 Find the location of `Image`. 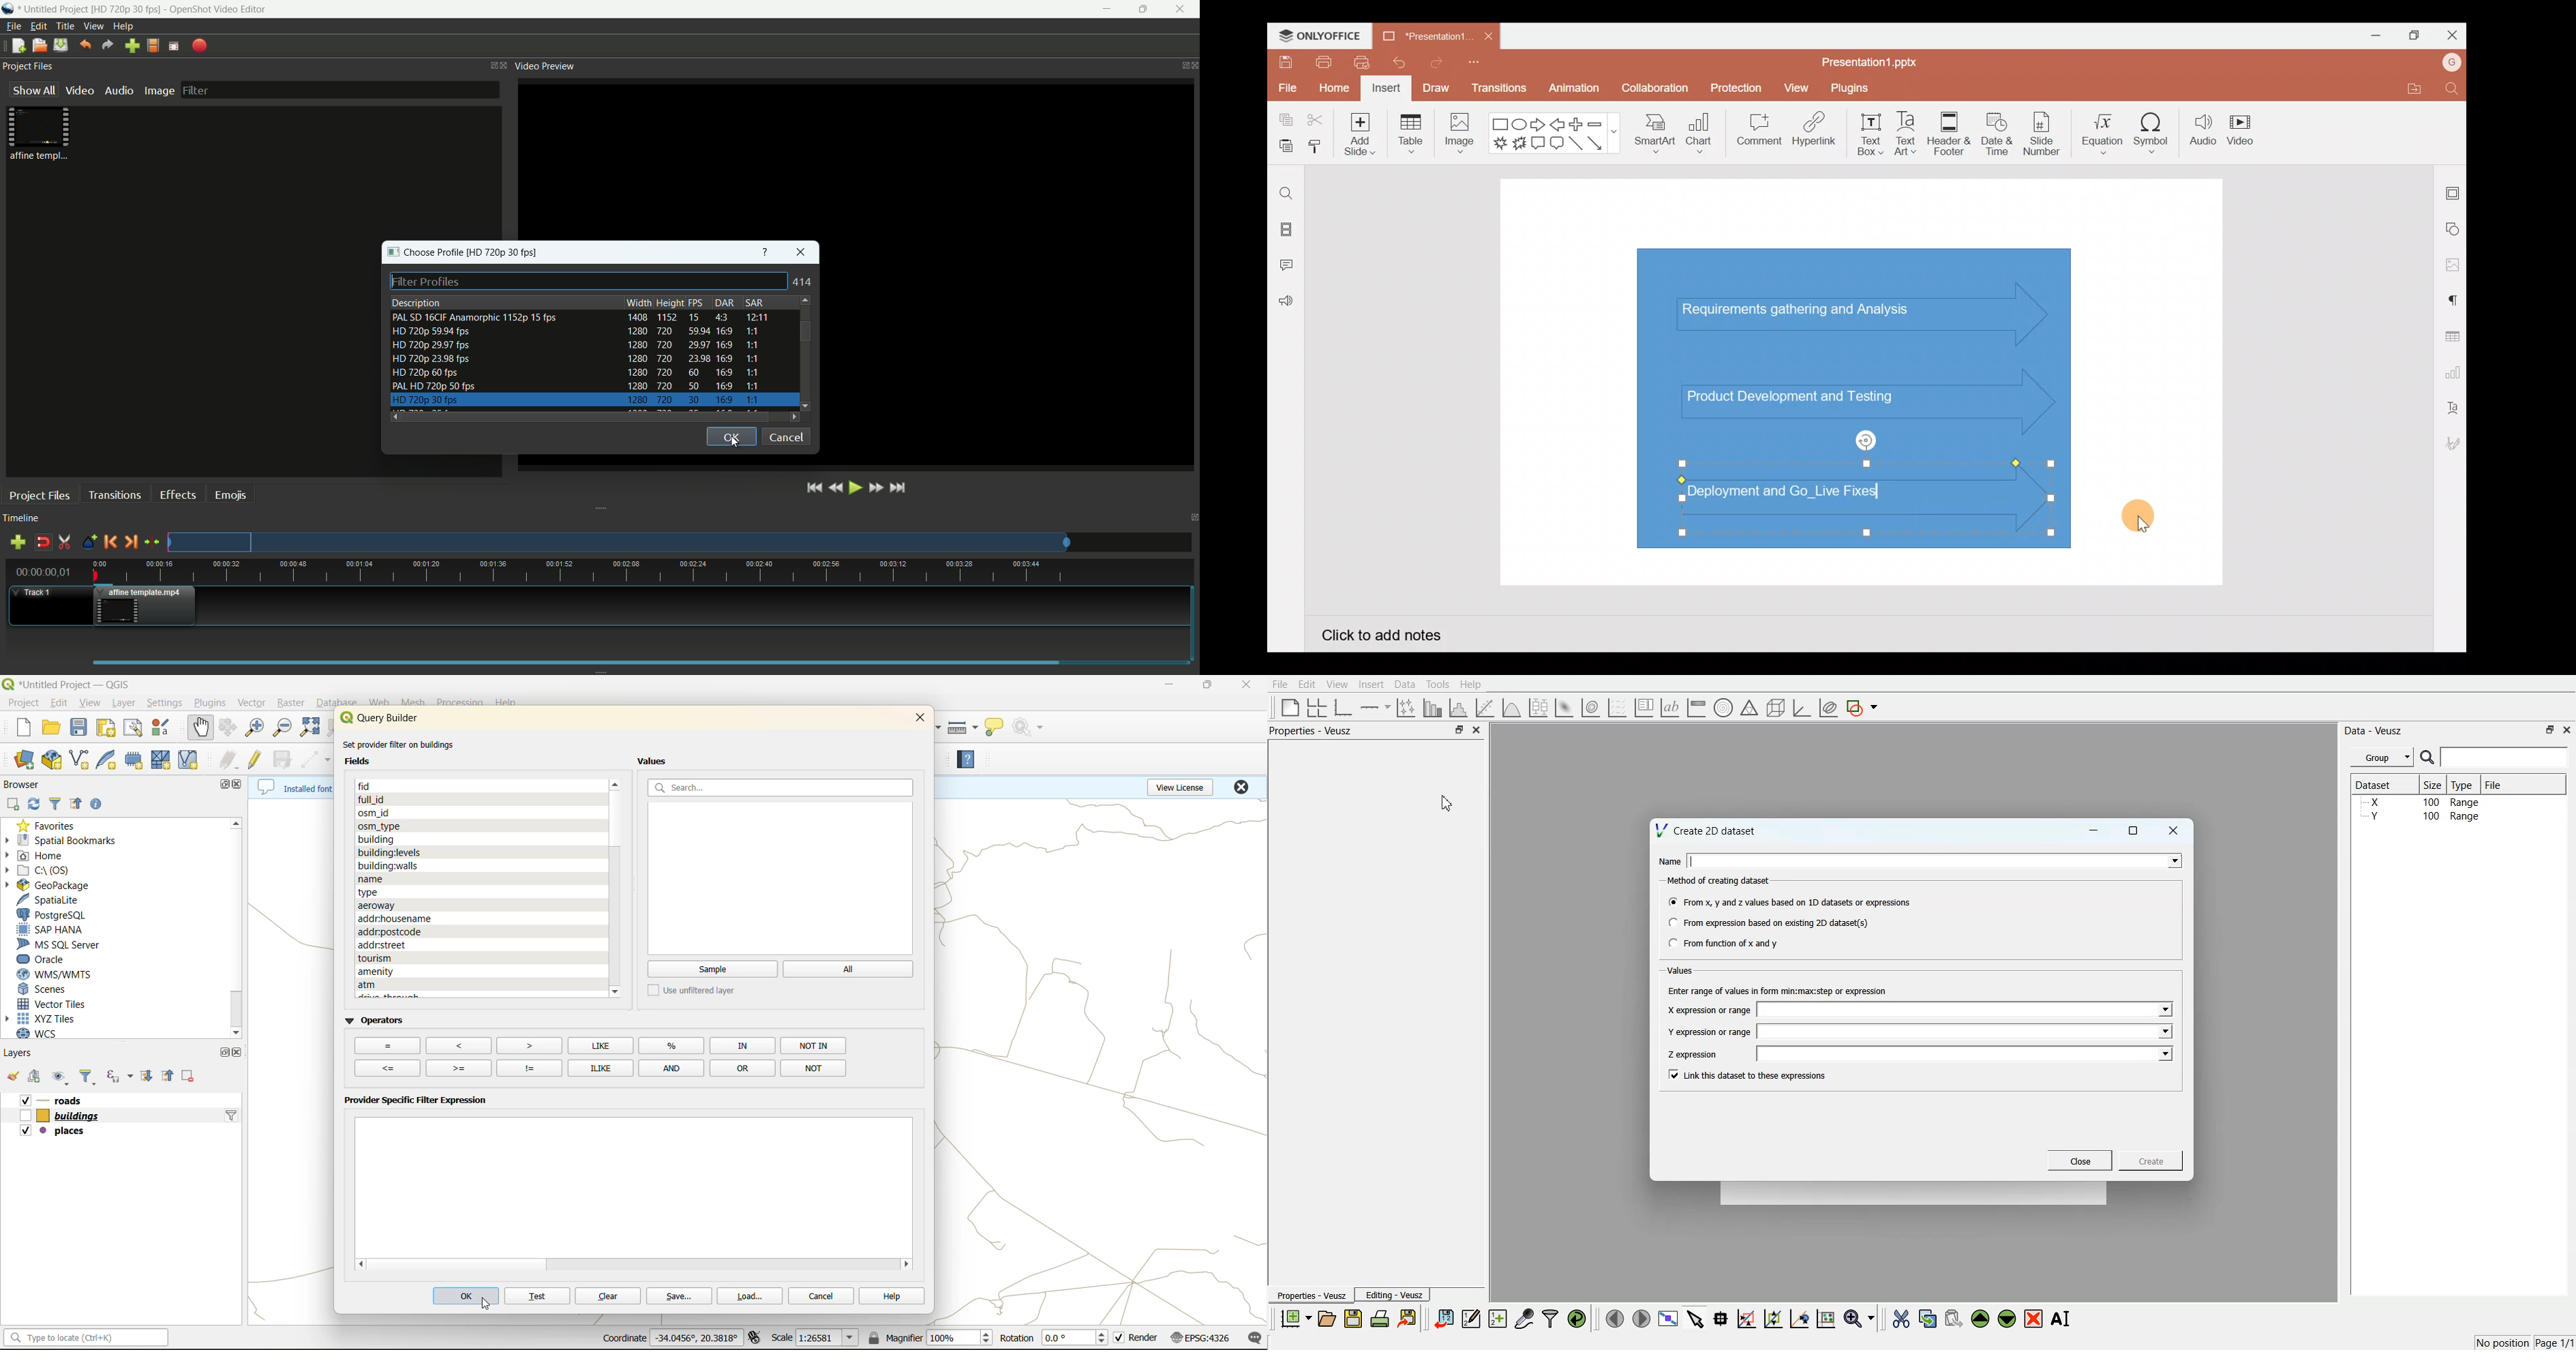

Image is located at coordinates (1457, 136).